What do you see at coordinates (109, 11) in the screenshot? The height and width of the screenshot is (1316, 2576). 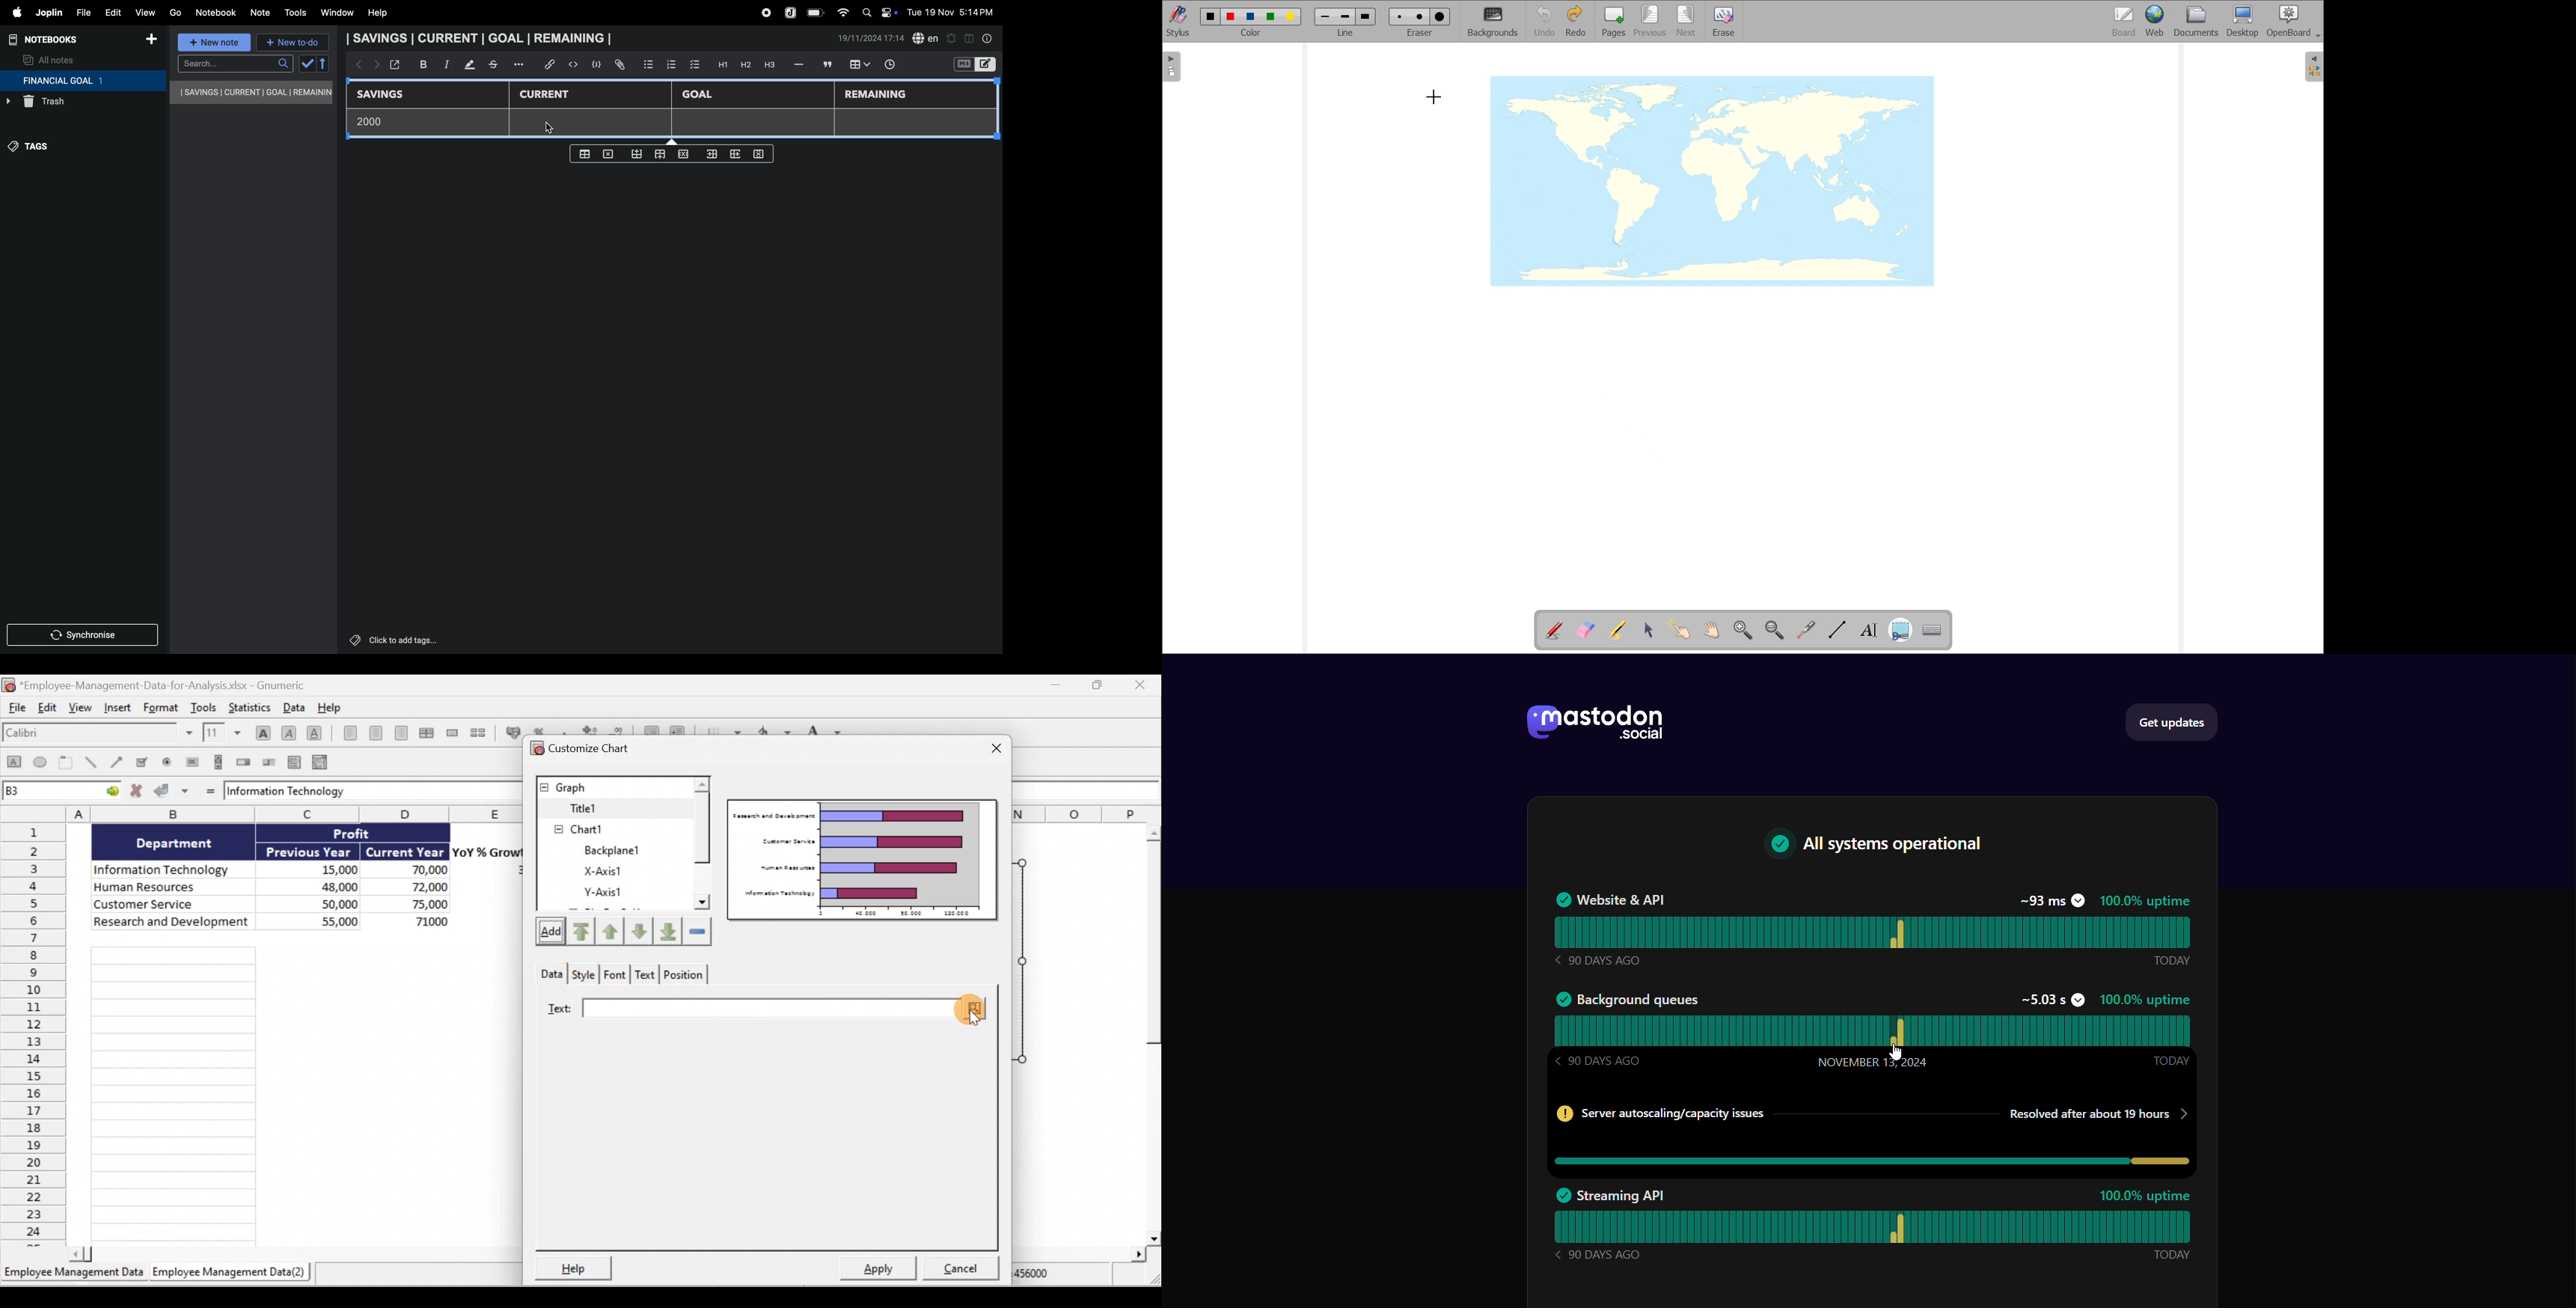 I see `edit` at bounding box center [109, 11].